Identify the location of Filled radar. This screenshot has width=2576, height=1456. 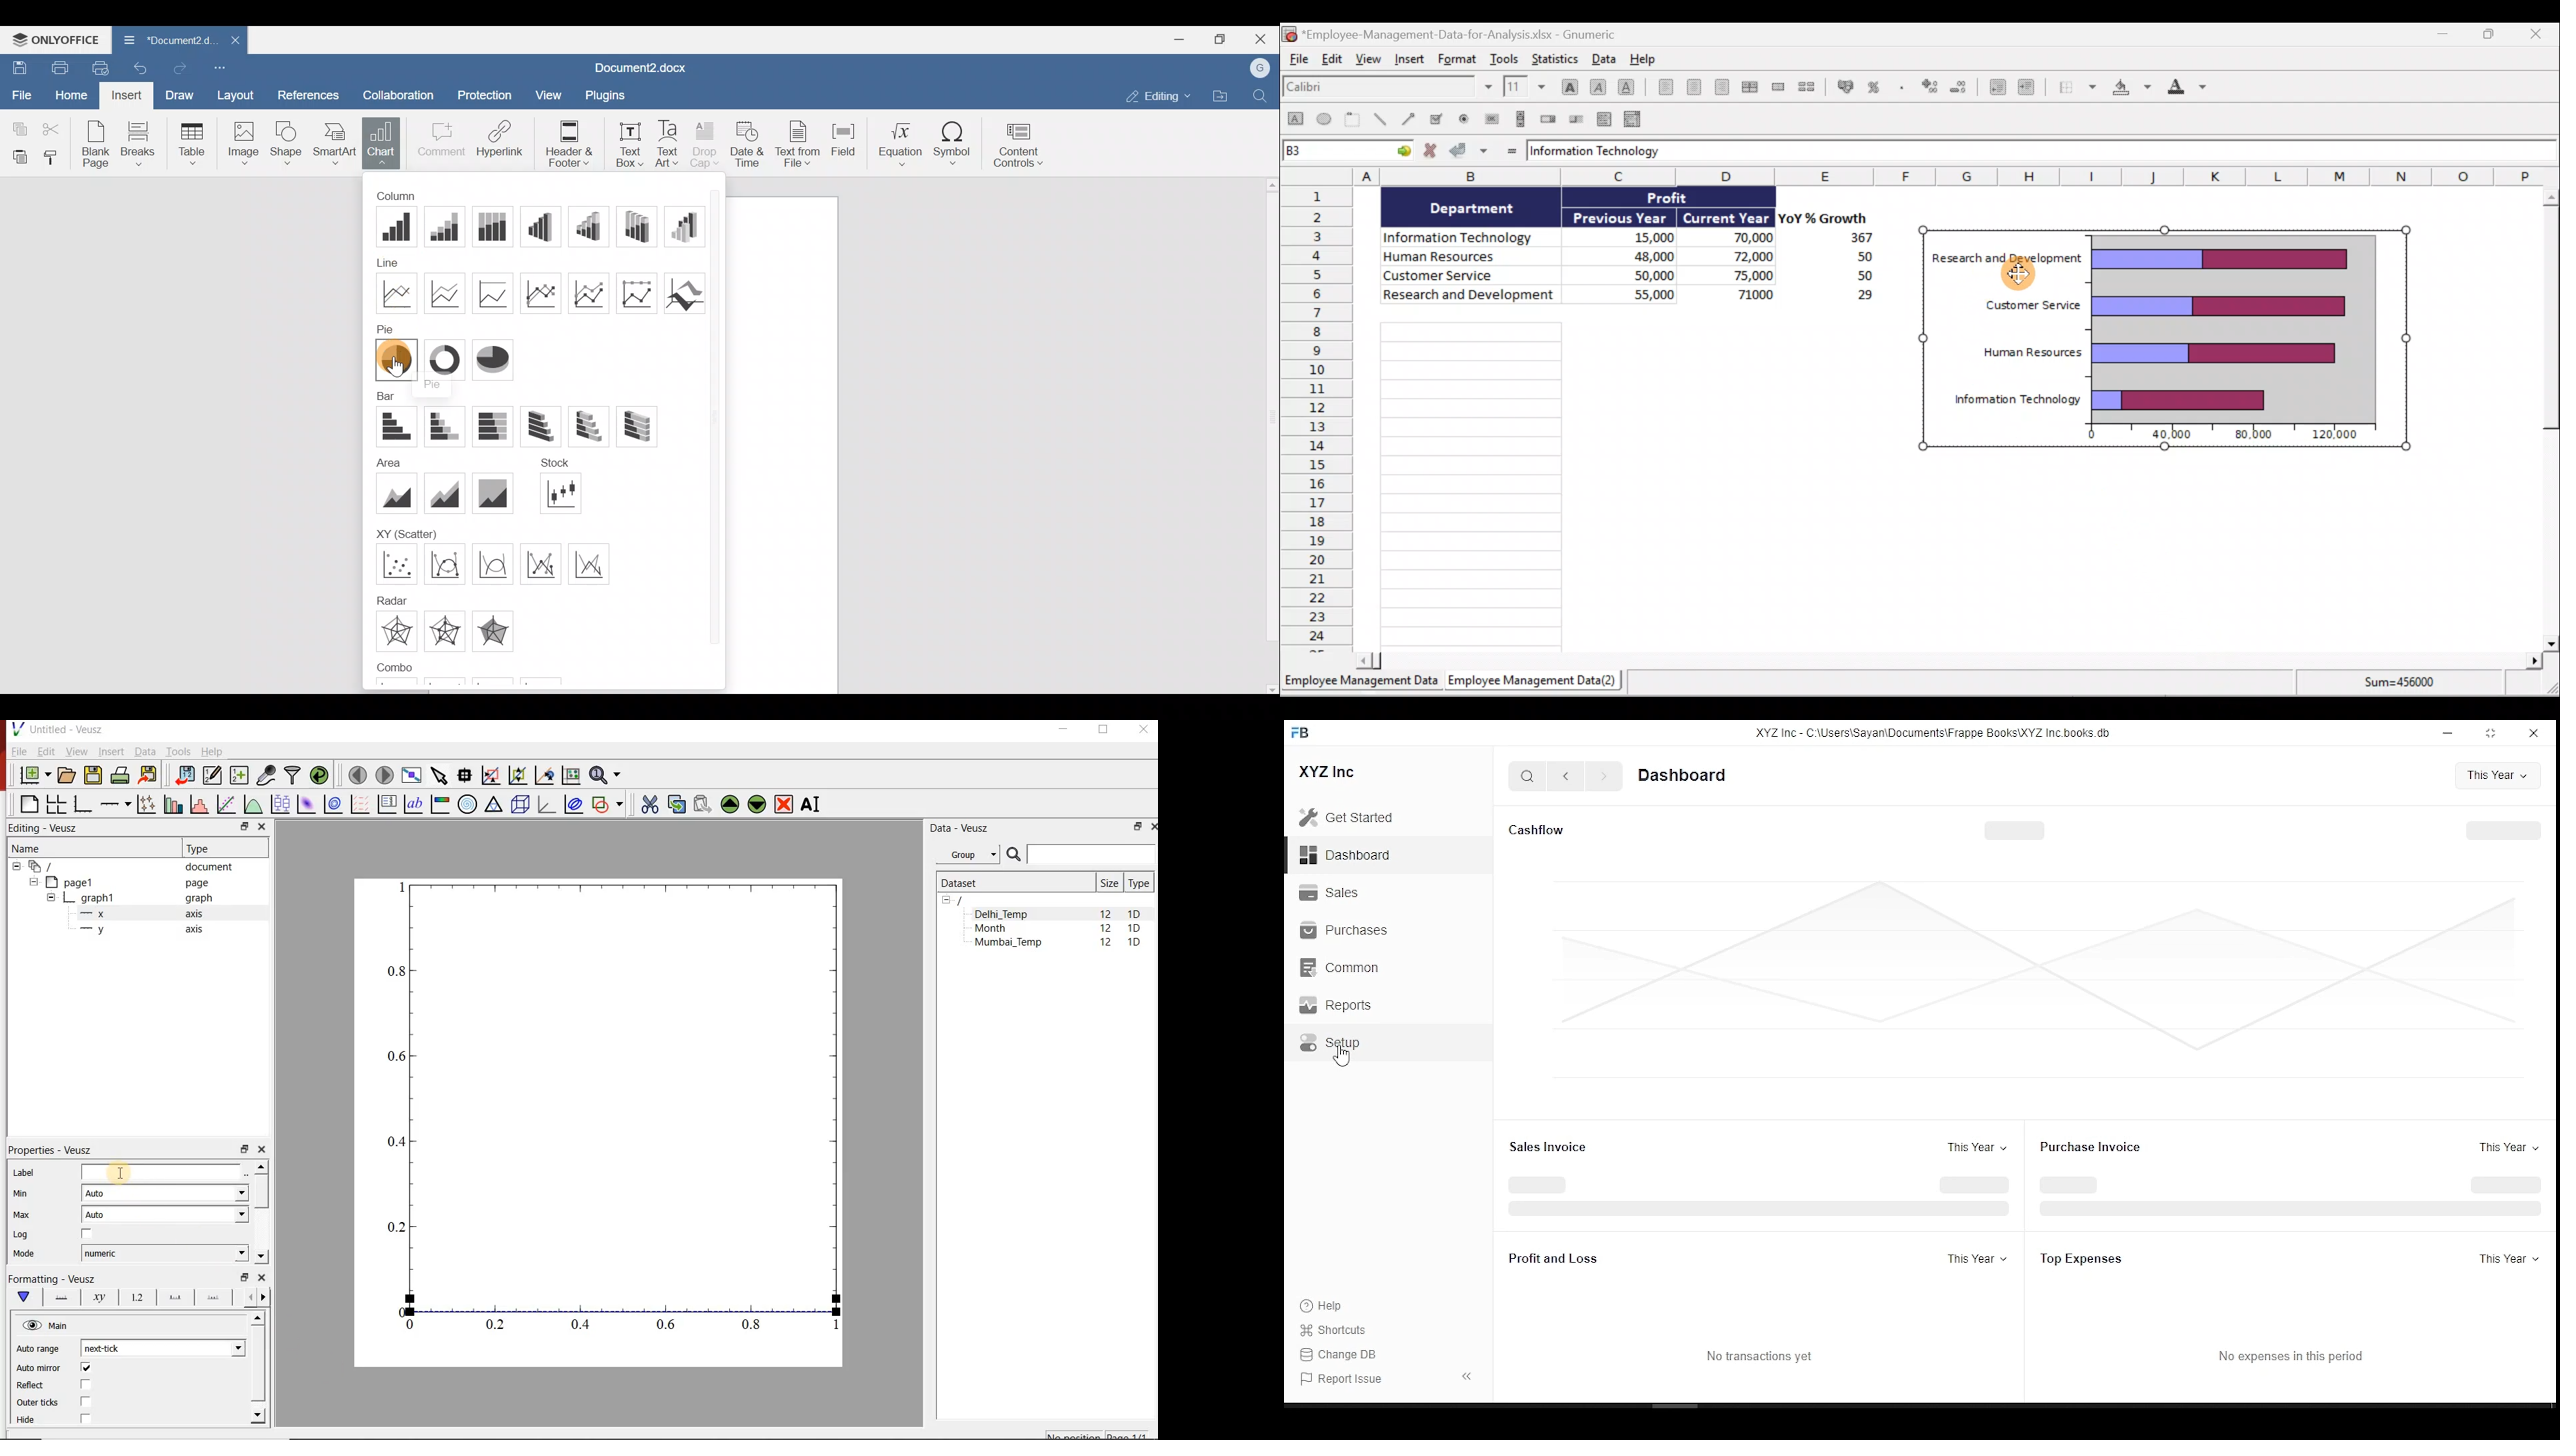
(445, 631).